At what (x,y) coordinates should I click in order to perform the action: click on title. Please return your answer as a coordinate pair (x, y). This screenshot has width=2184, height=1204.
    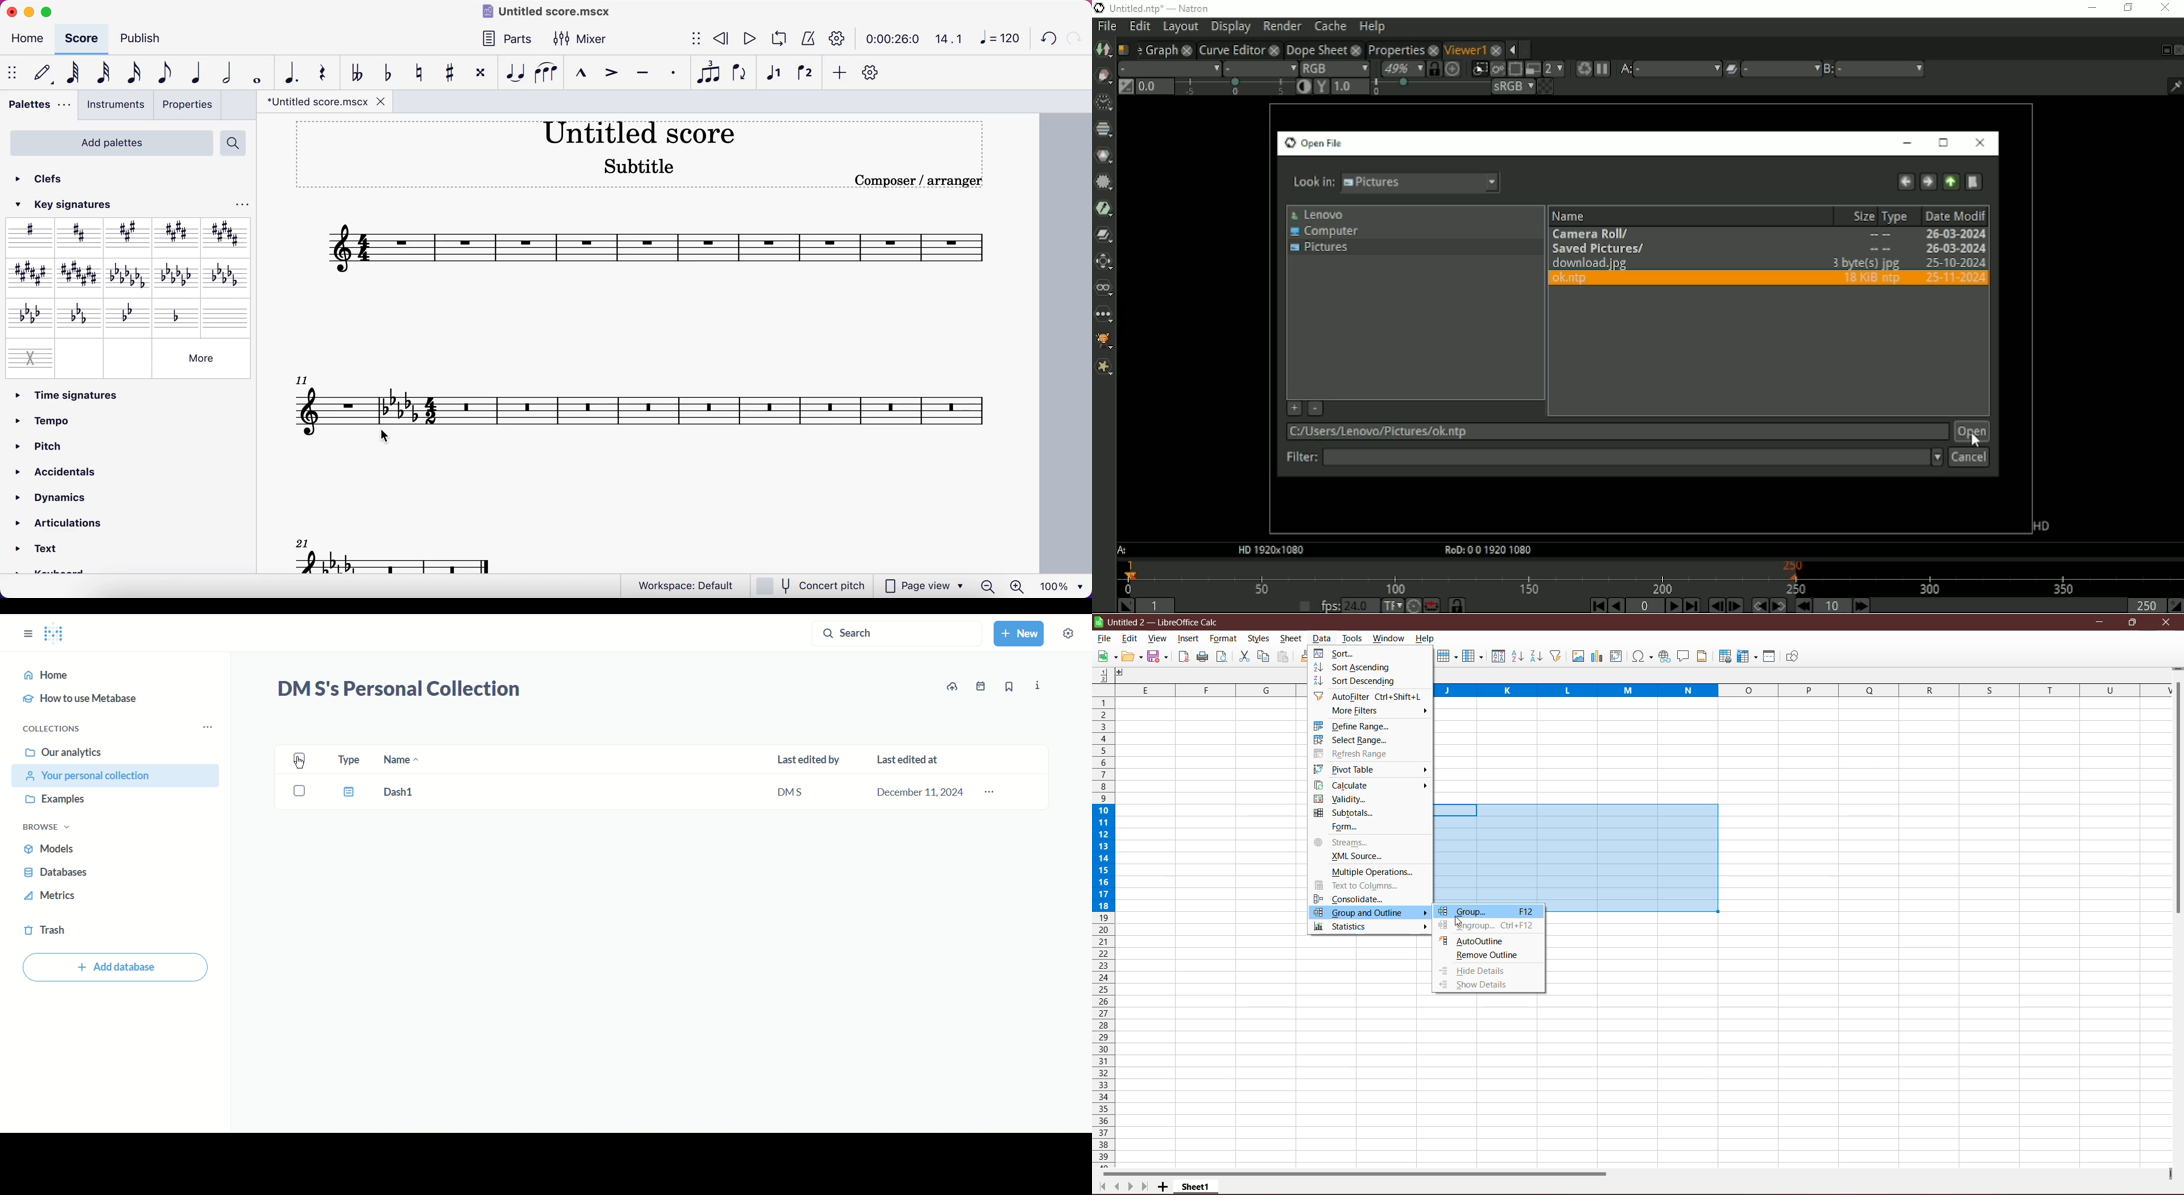
    Looking at the image, I should click on (556, 12).